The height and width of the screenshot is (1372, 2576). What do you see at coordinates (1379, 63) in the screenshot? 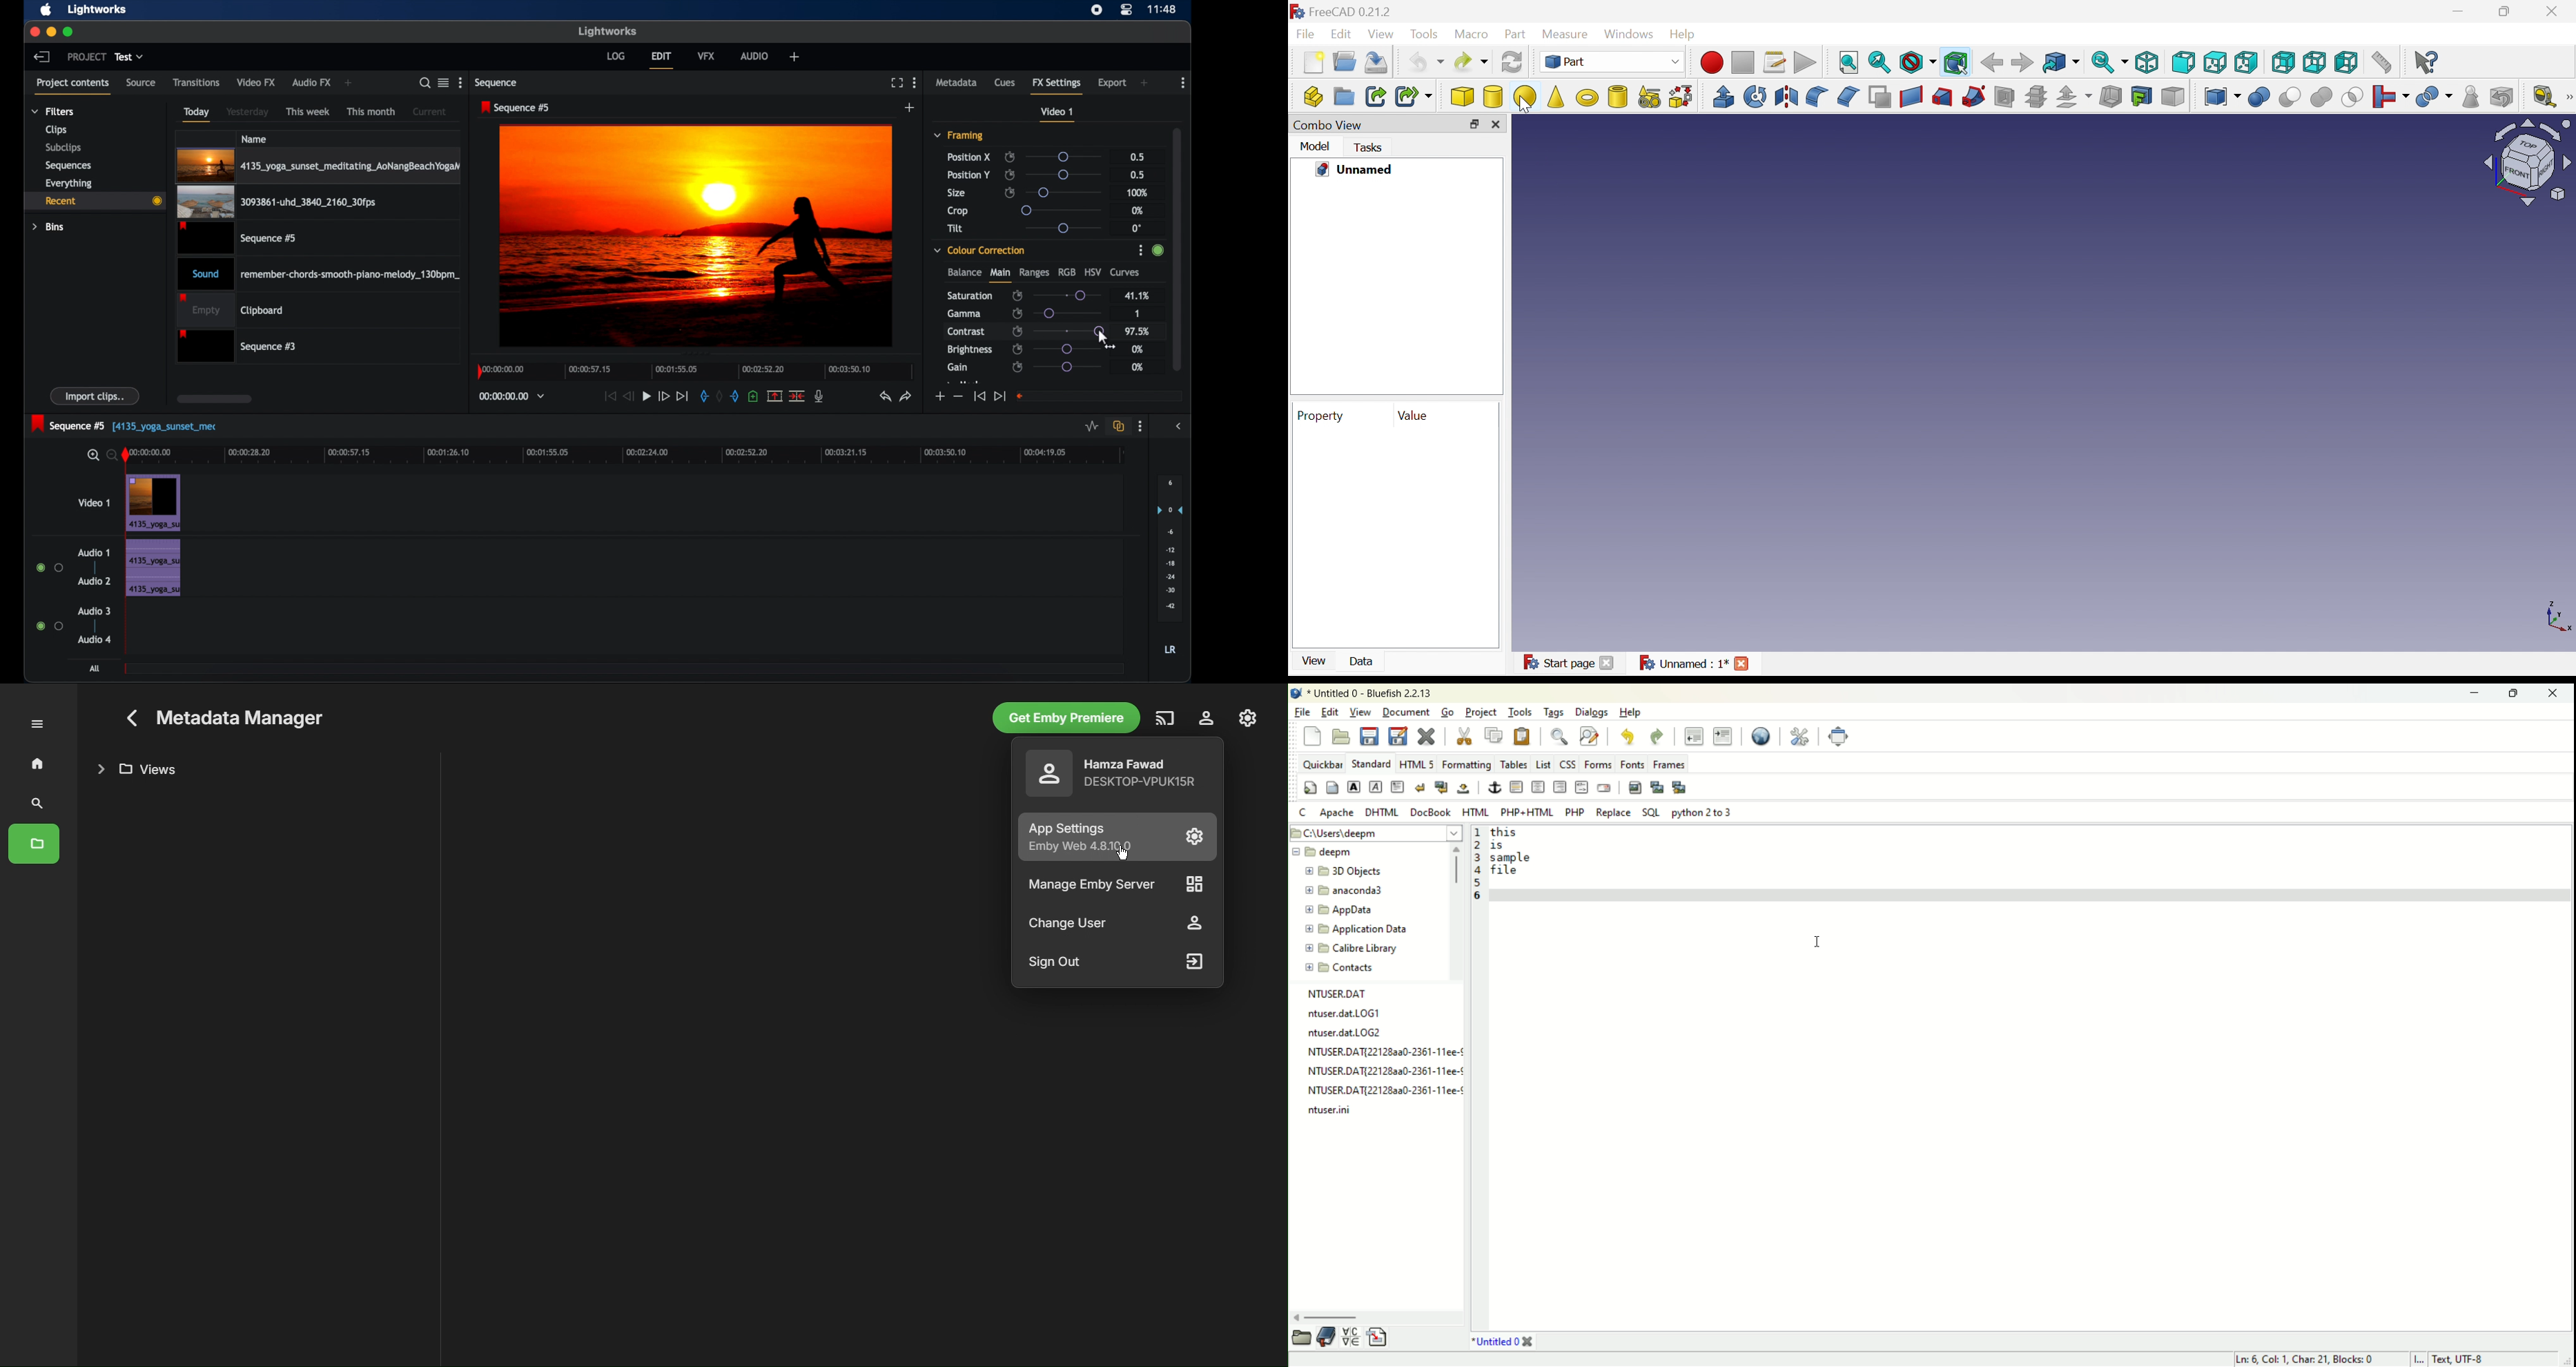
I see `Save` at bounding box center [1379, 63].